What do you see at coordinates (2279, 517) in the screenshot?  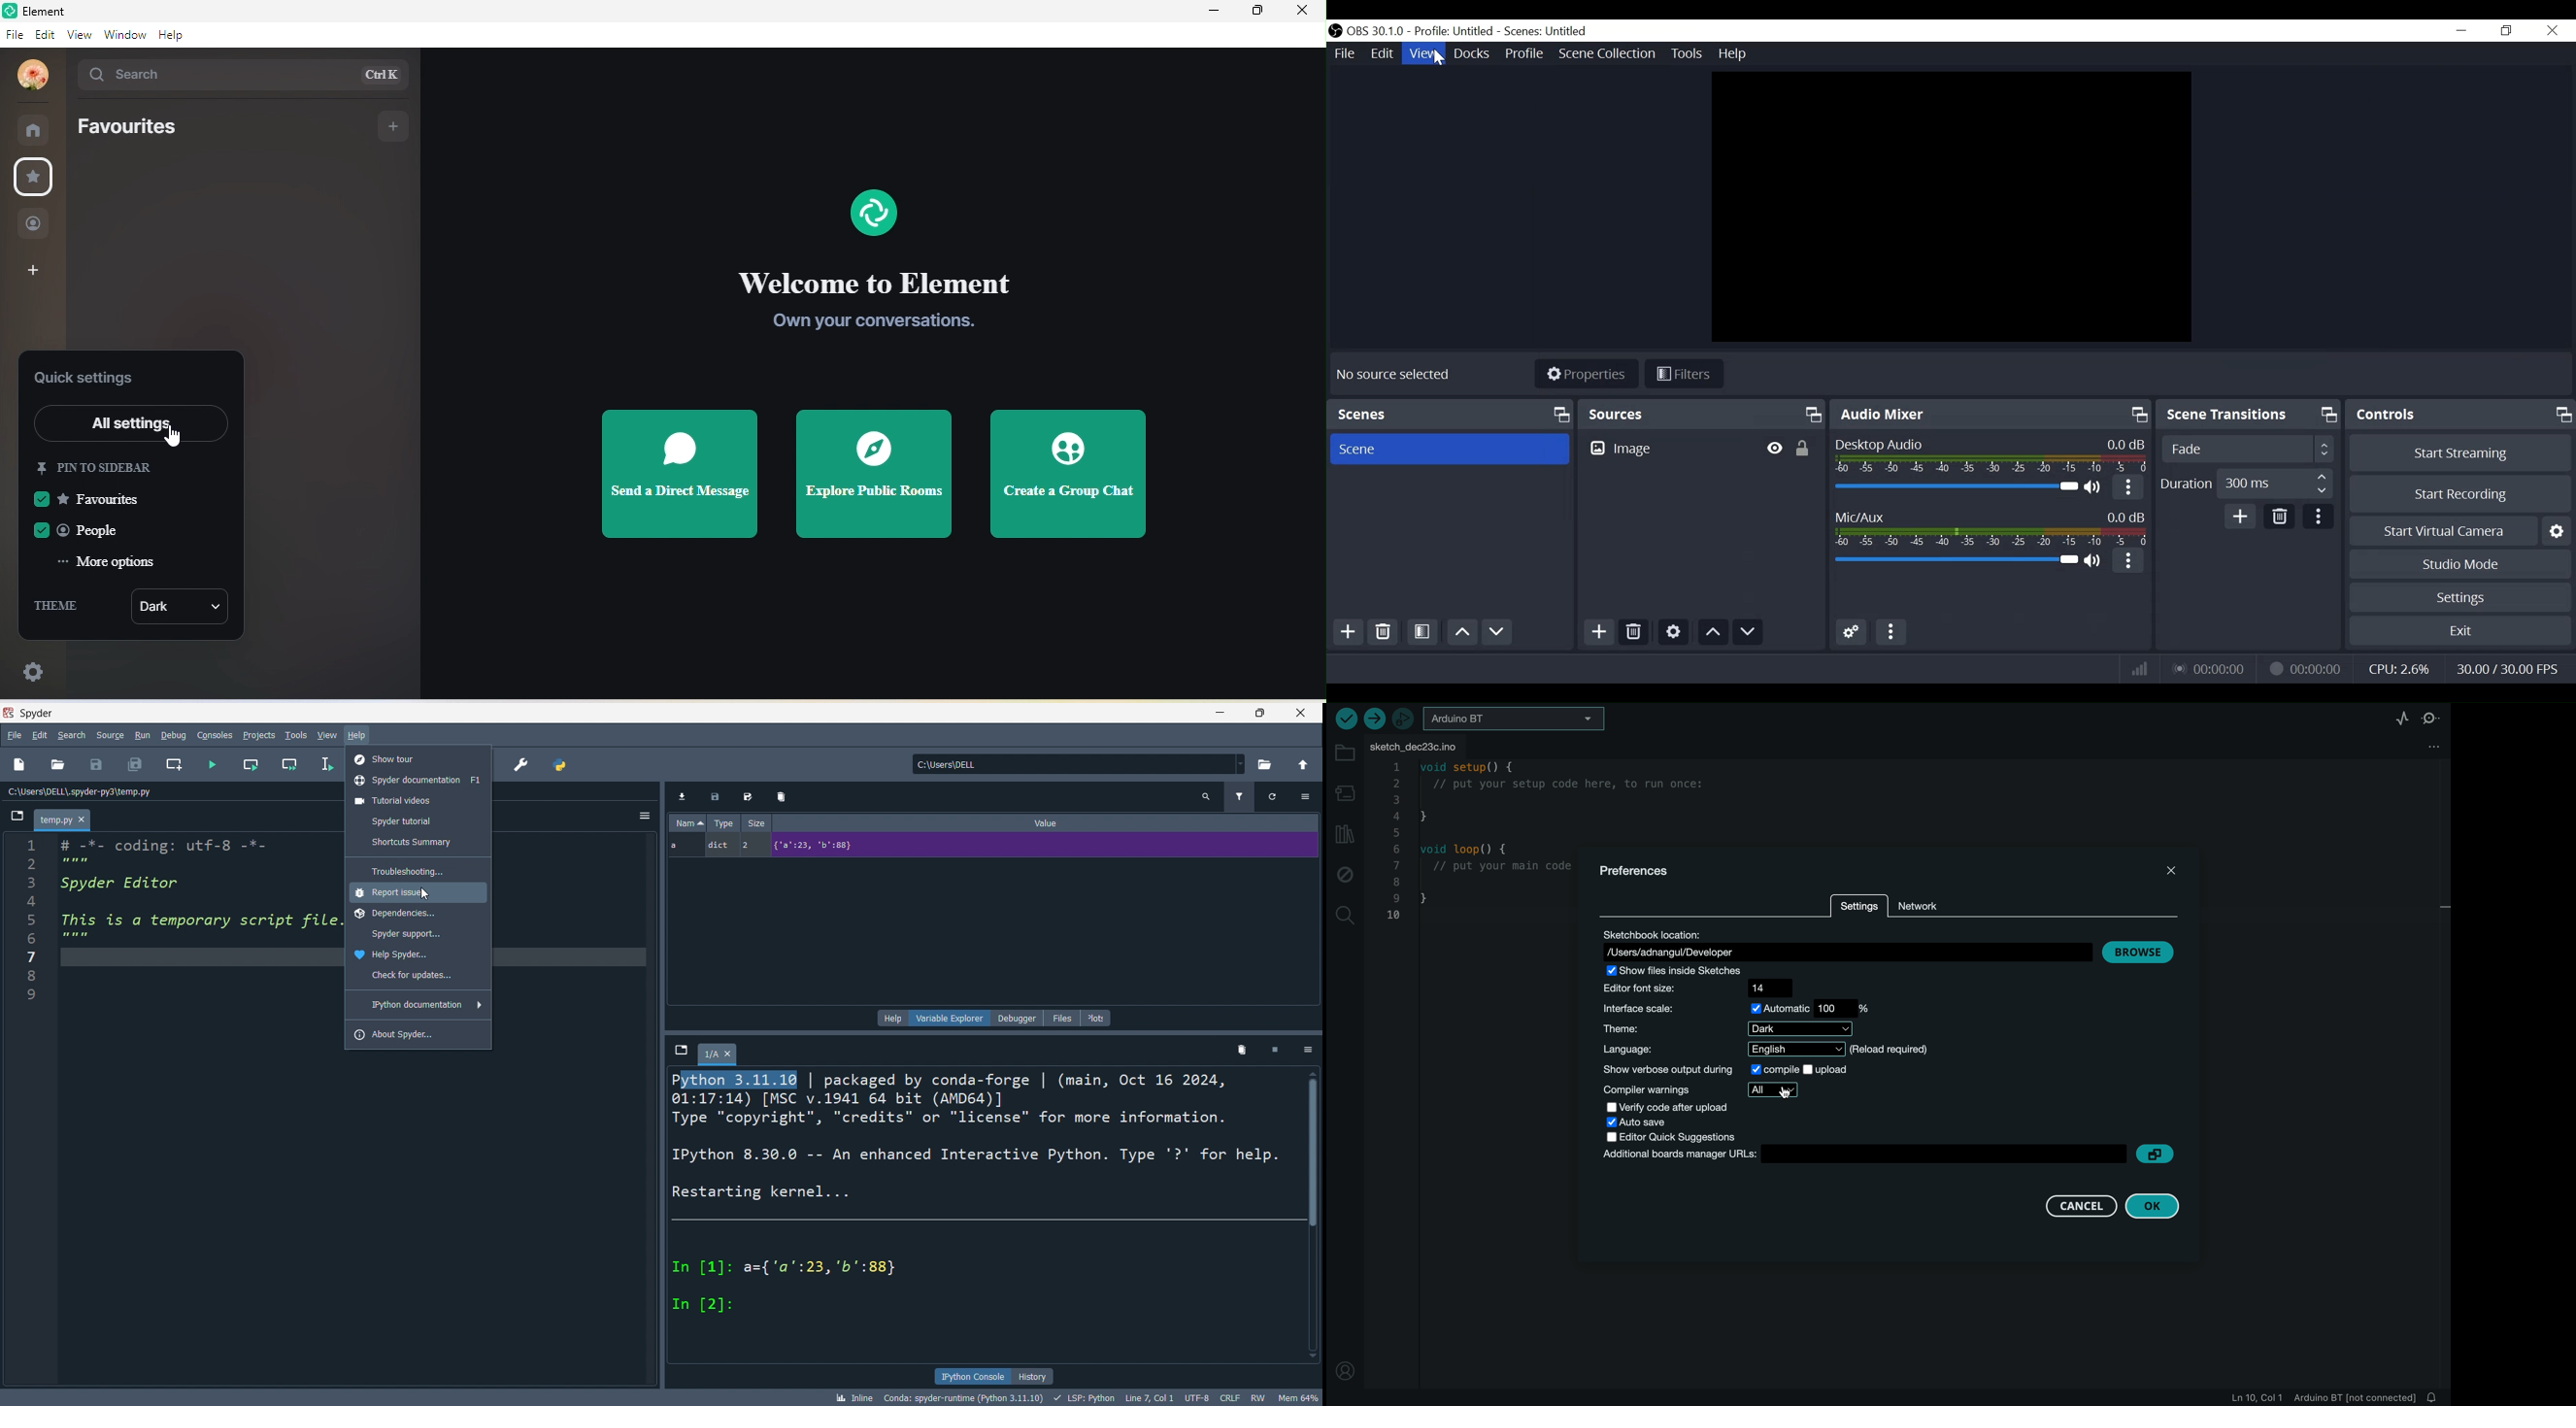 I see `Delete` at bounding box center [2279, 517].